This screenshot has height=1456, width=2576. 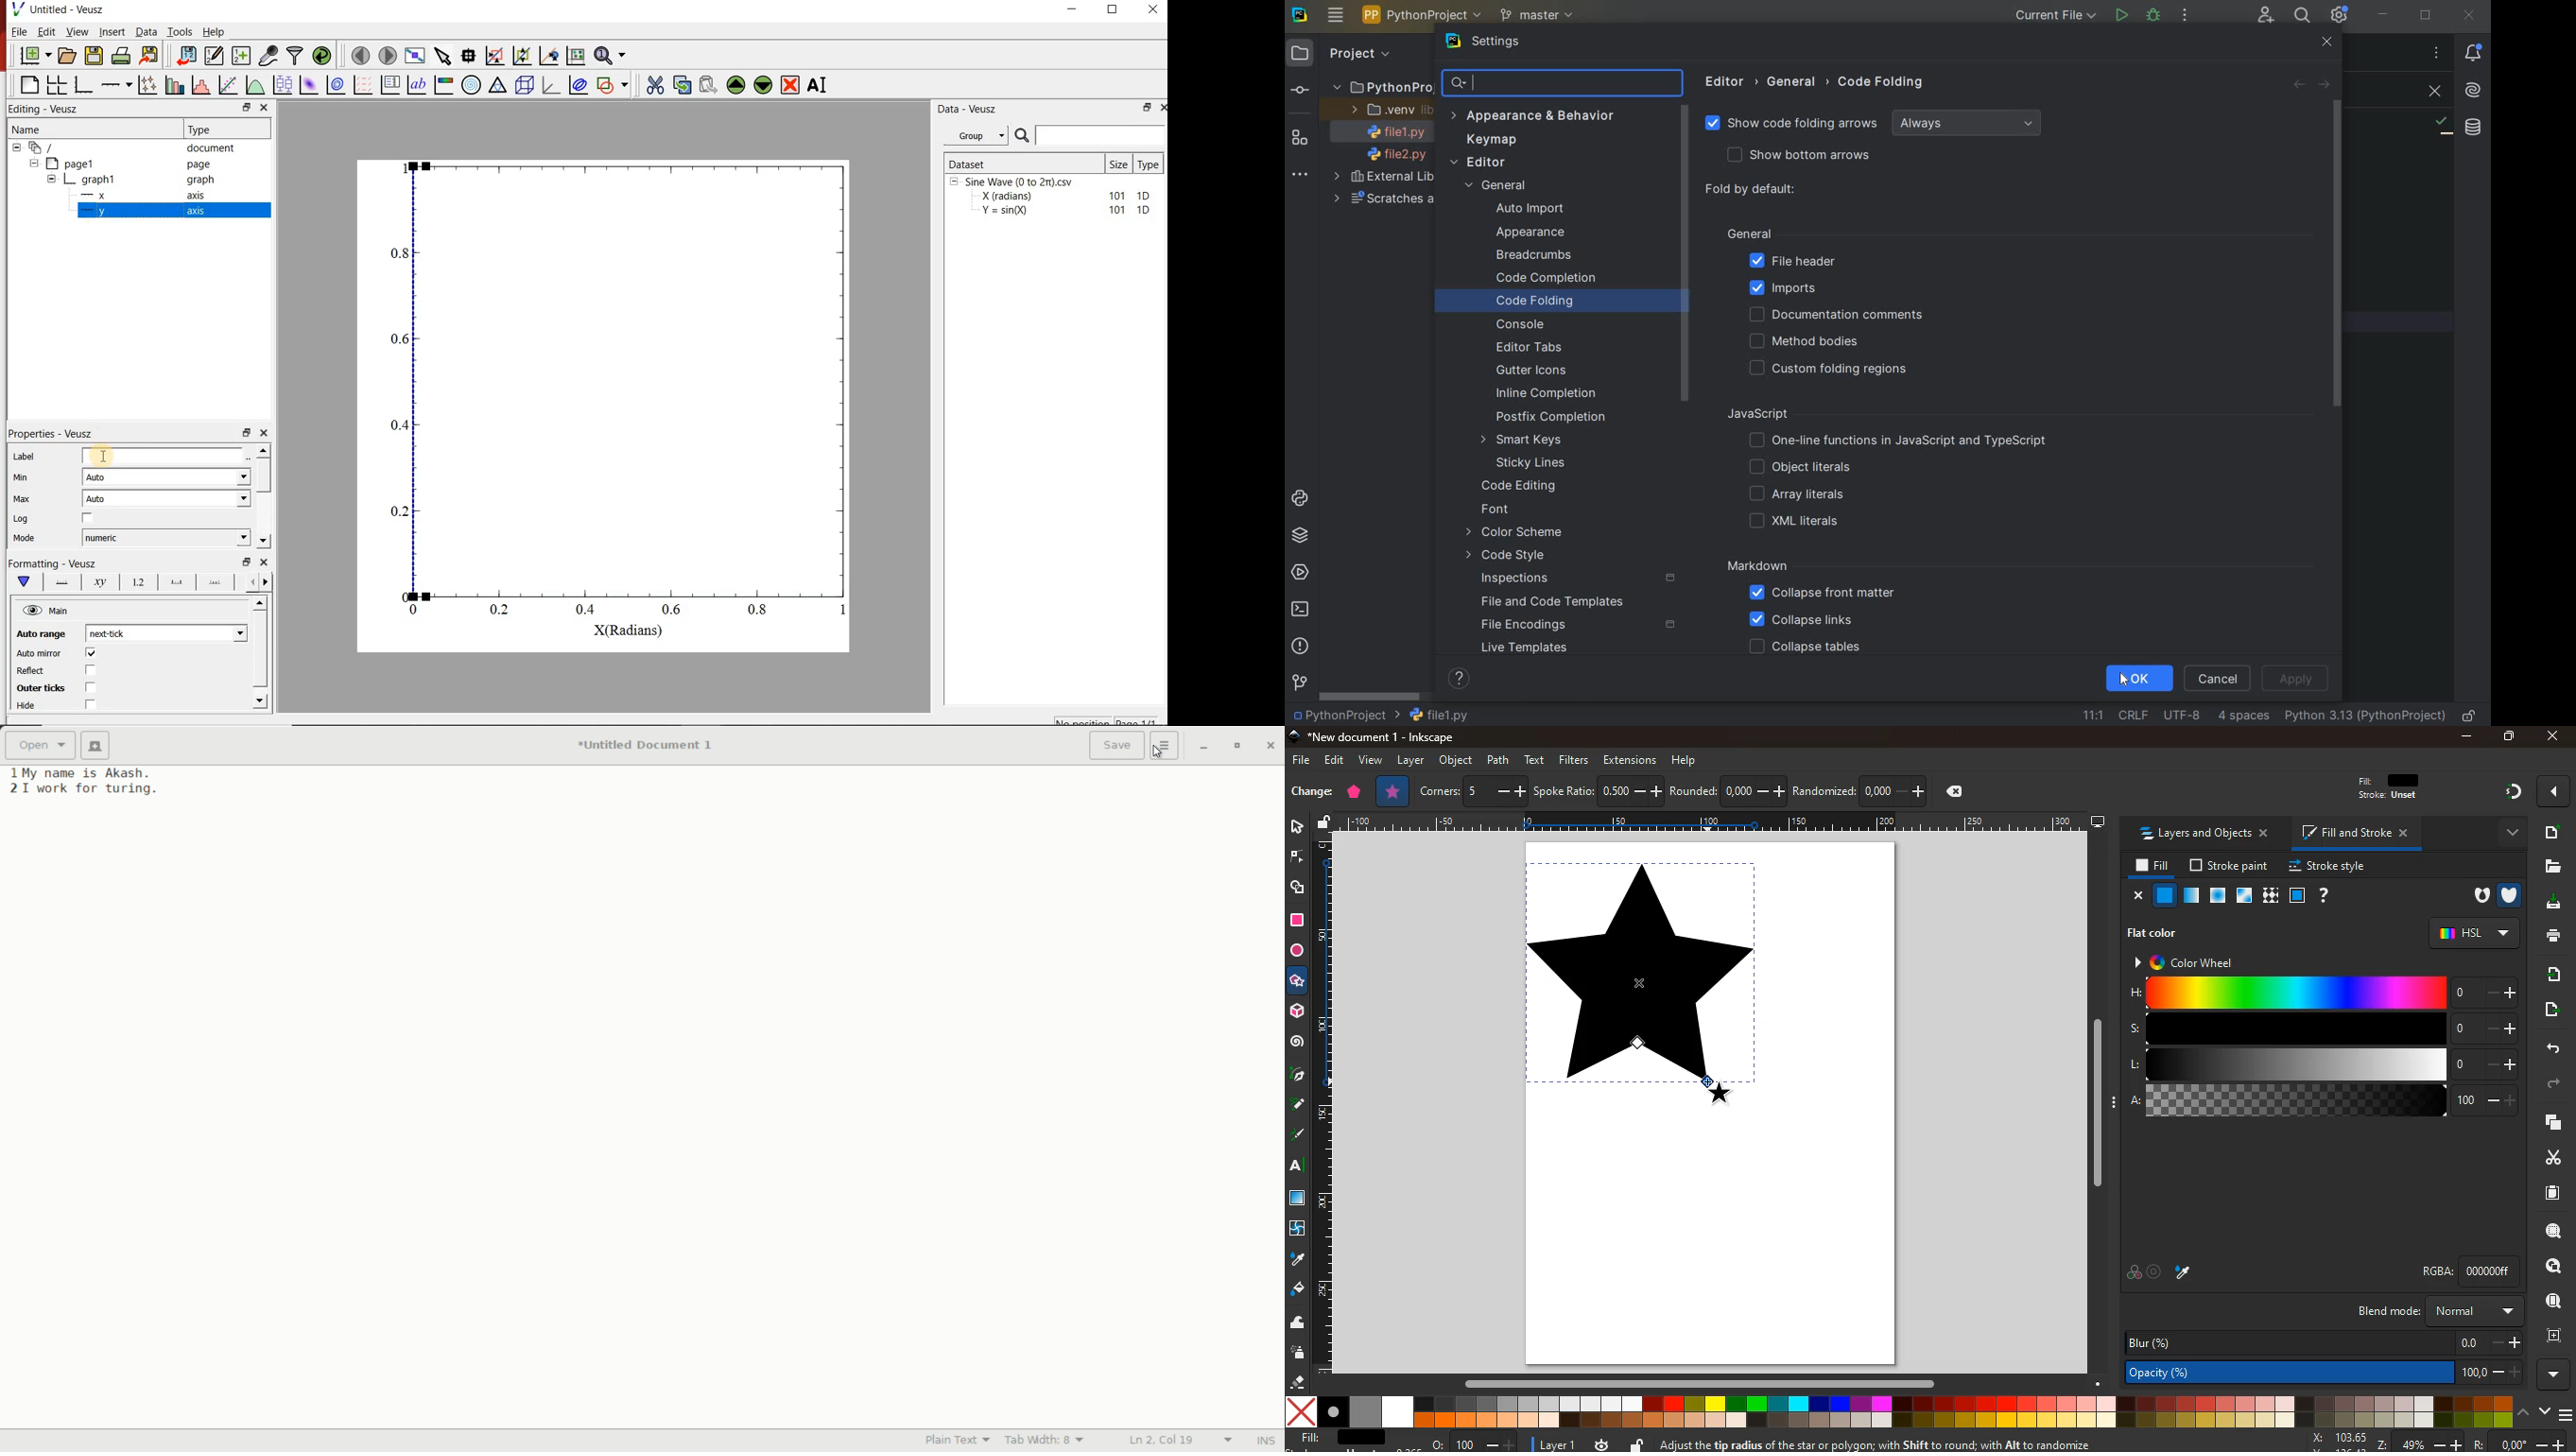 What do you see at coordinates (2545, 1412) in the screenshot?
I see `down` at bounding box center [2545, 1412].